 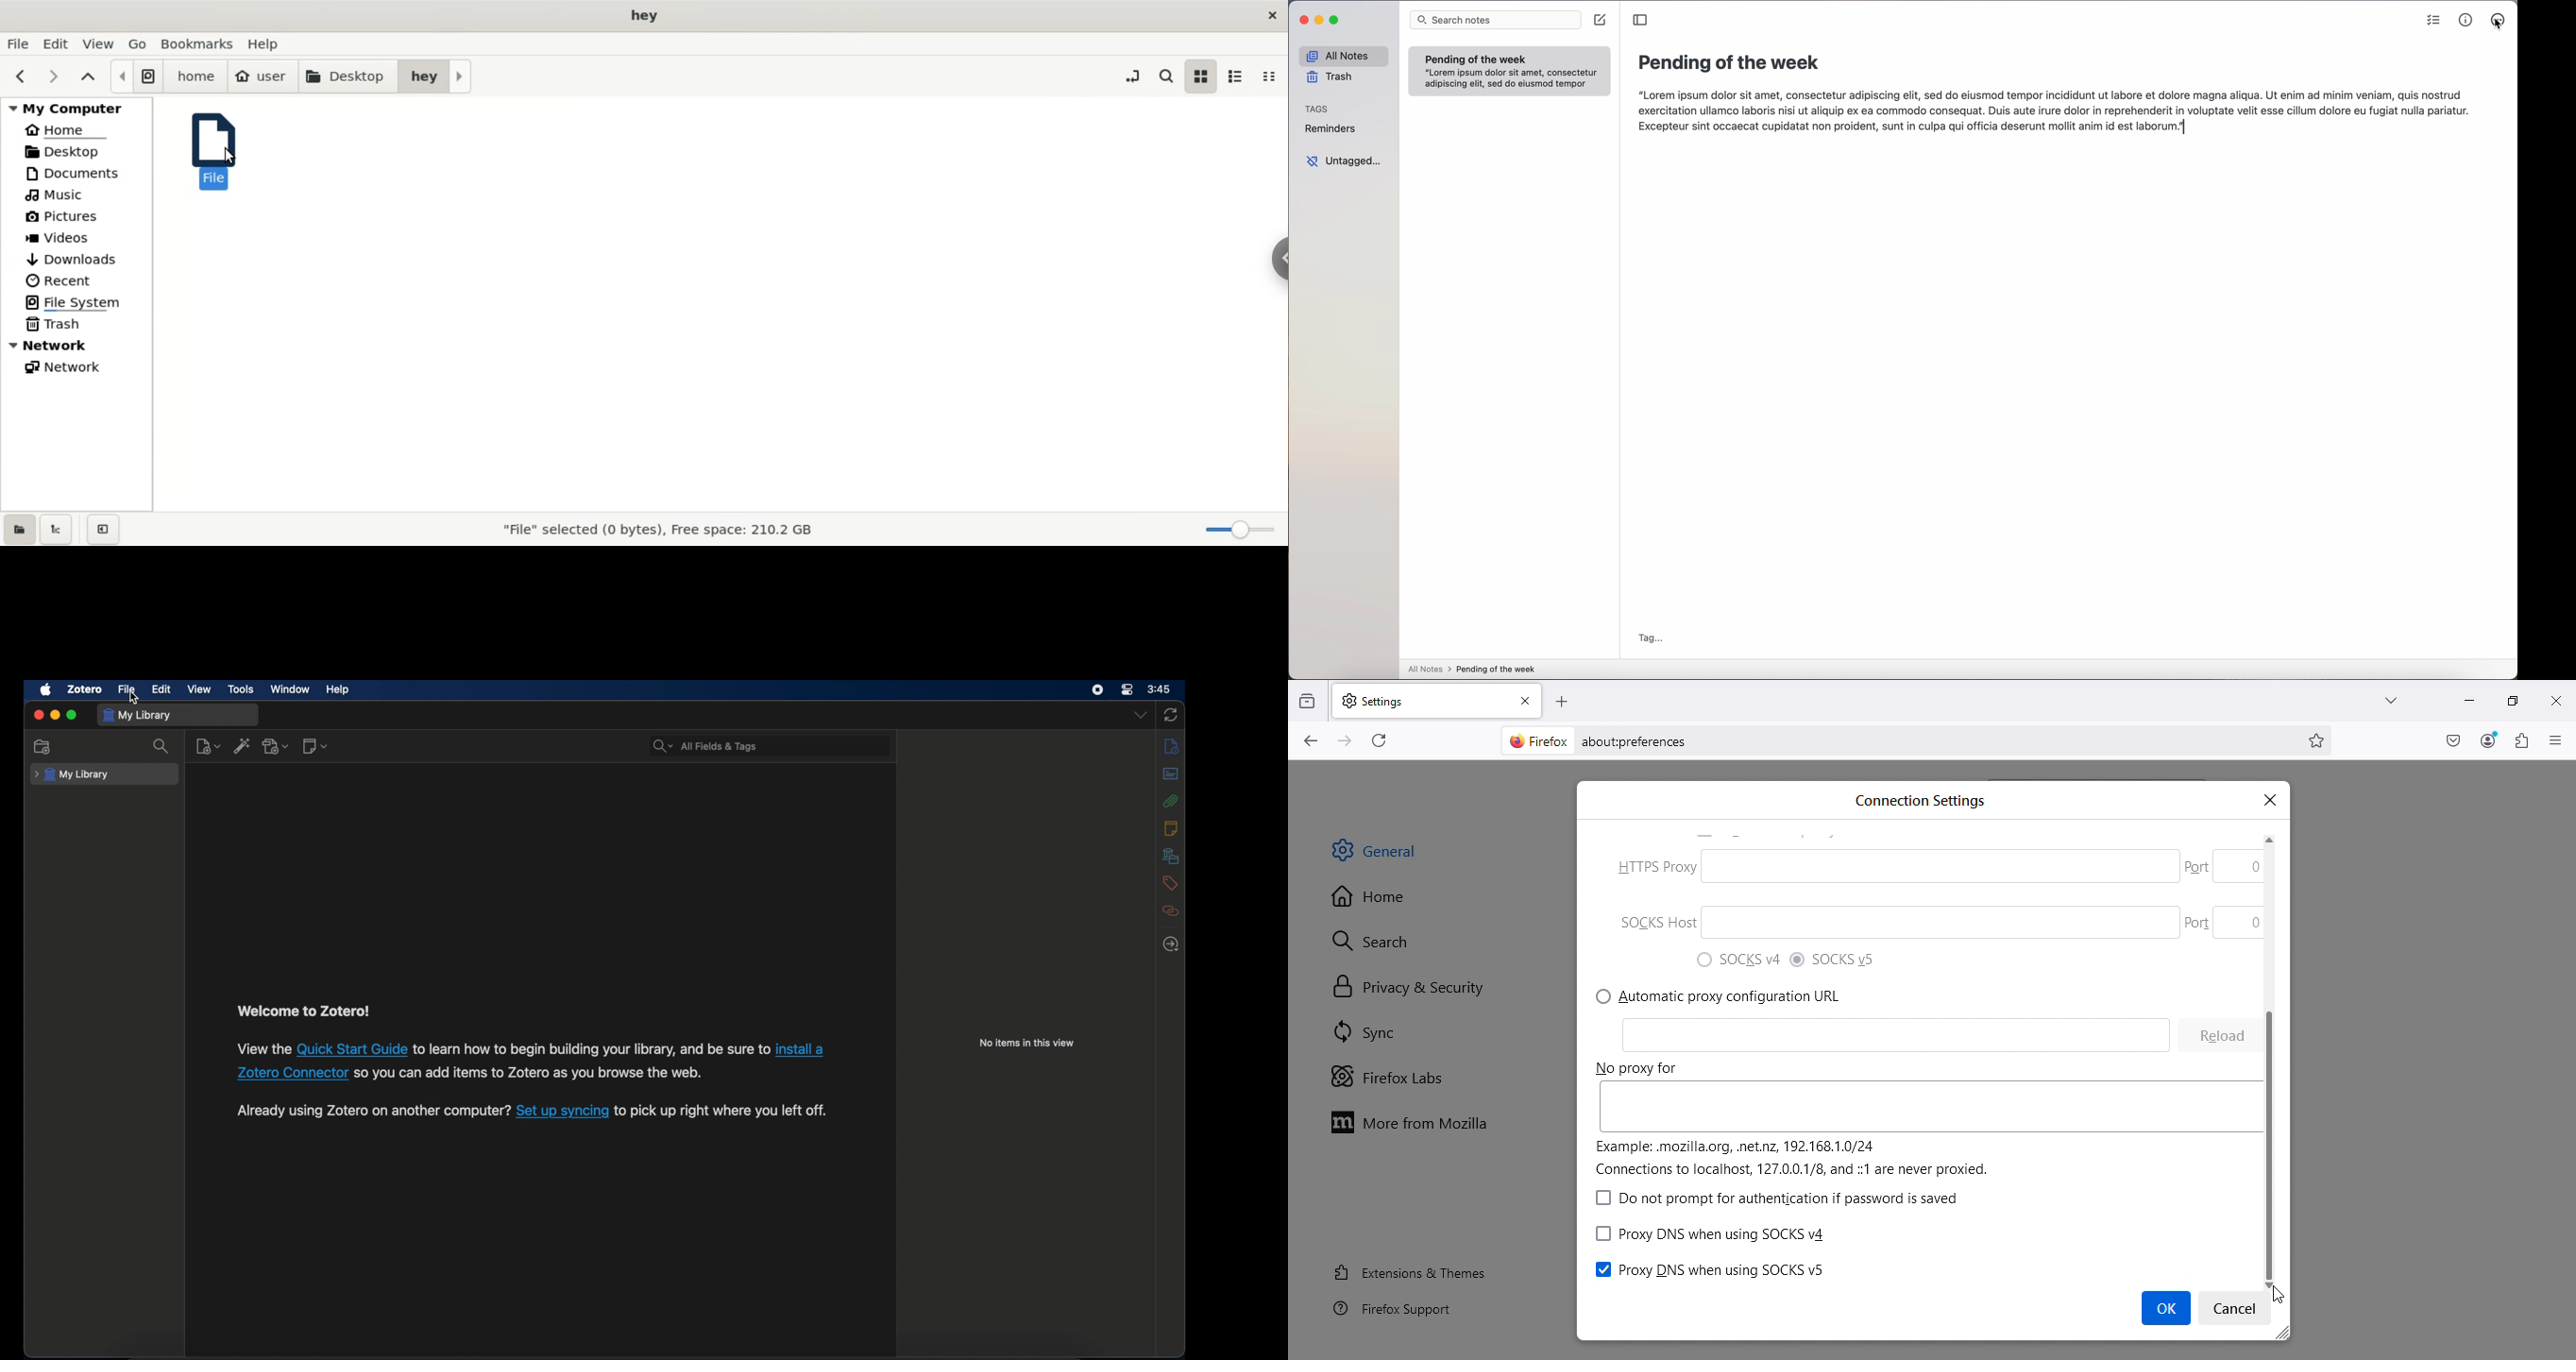 What do you see at coordinates (200, 689) in the screenshot?
I see `view` at bounding box center [200, 689].